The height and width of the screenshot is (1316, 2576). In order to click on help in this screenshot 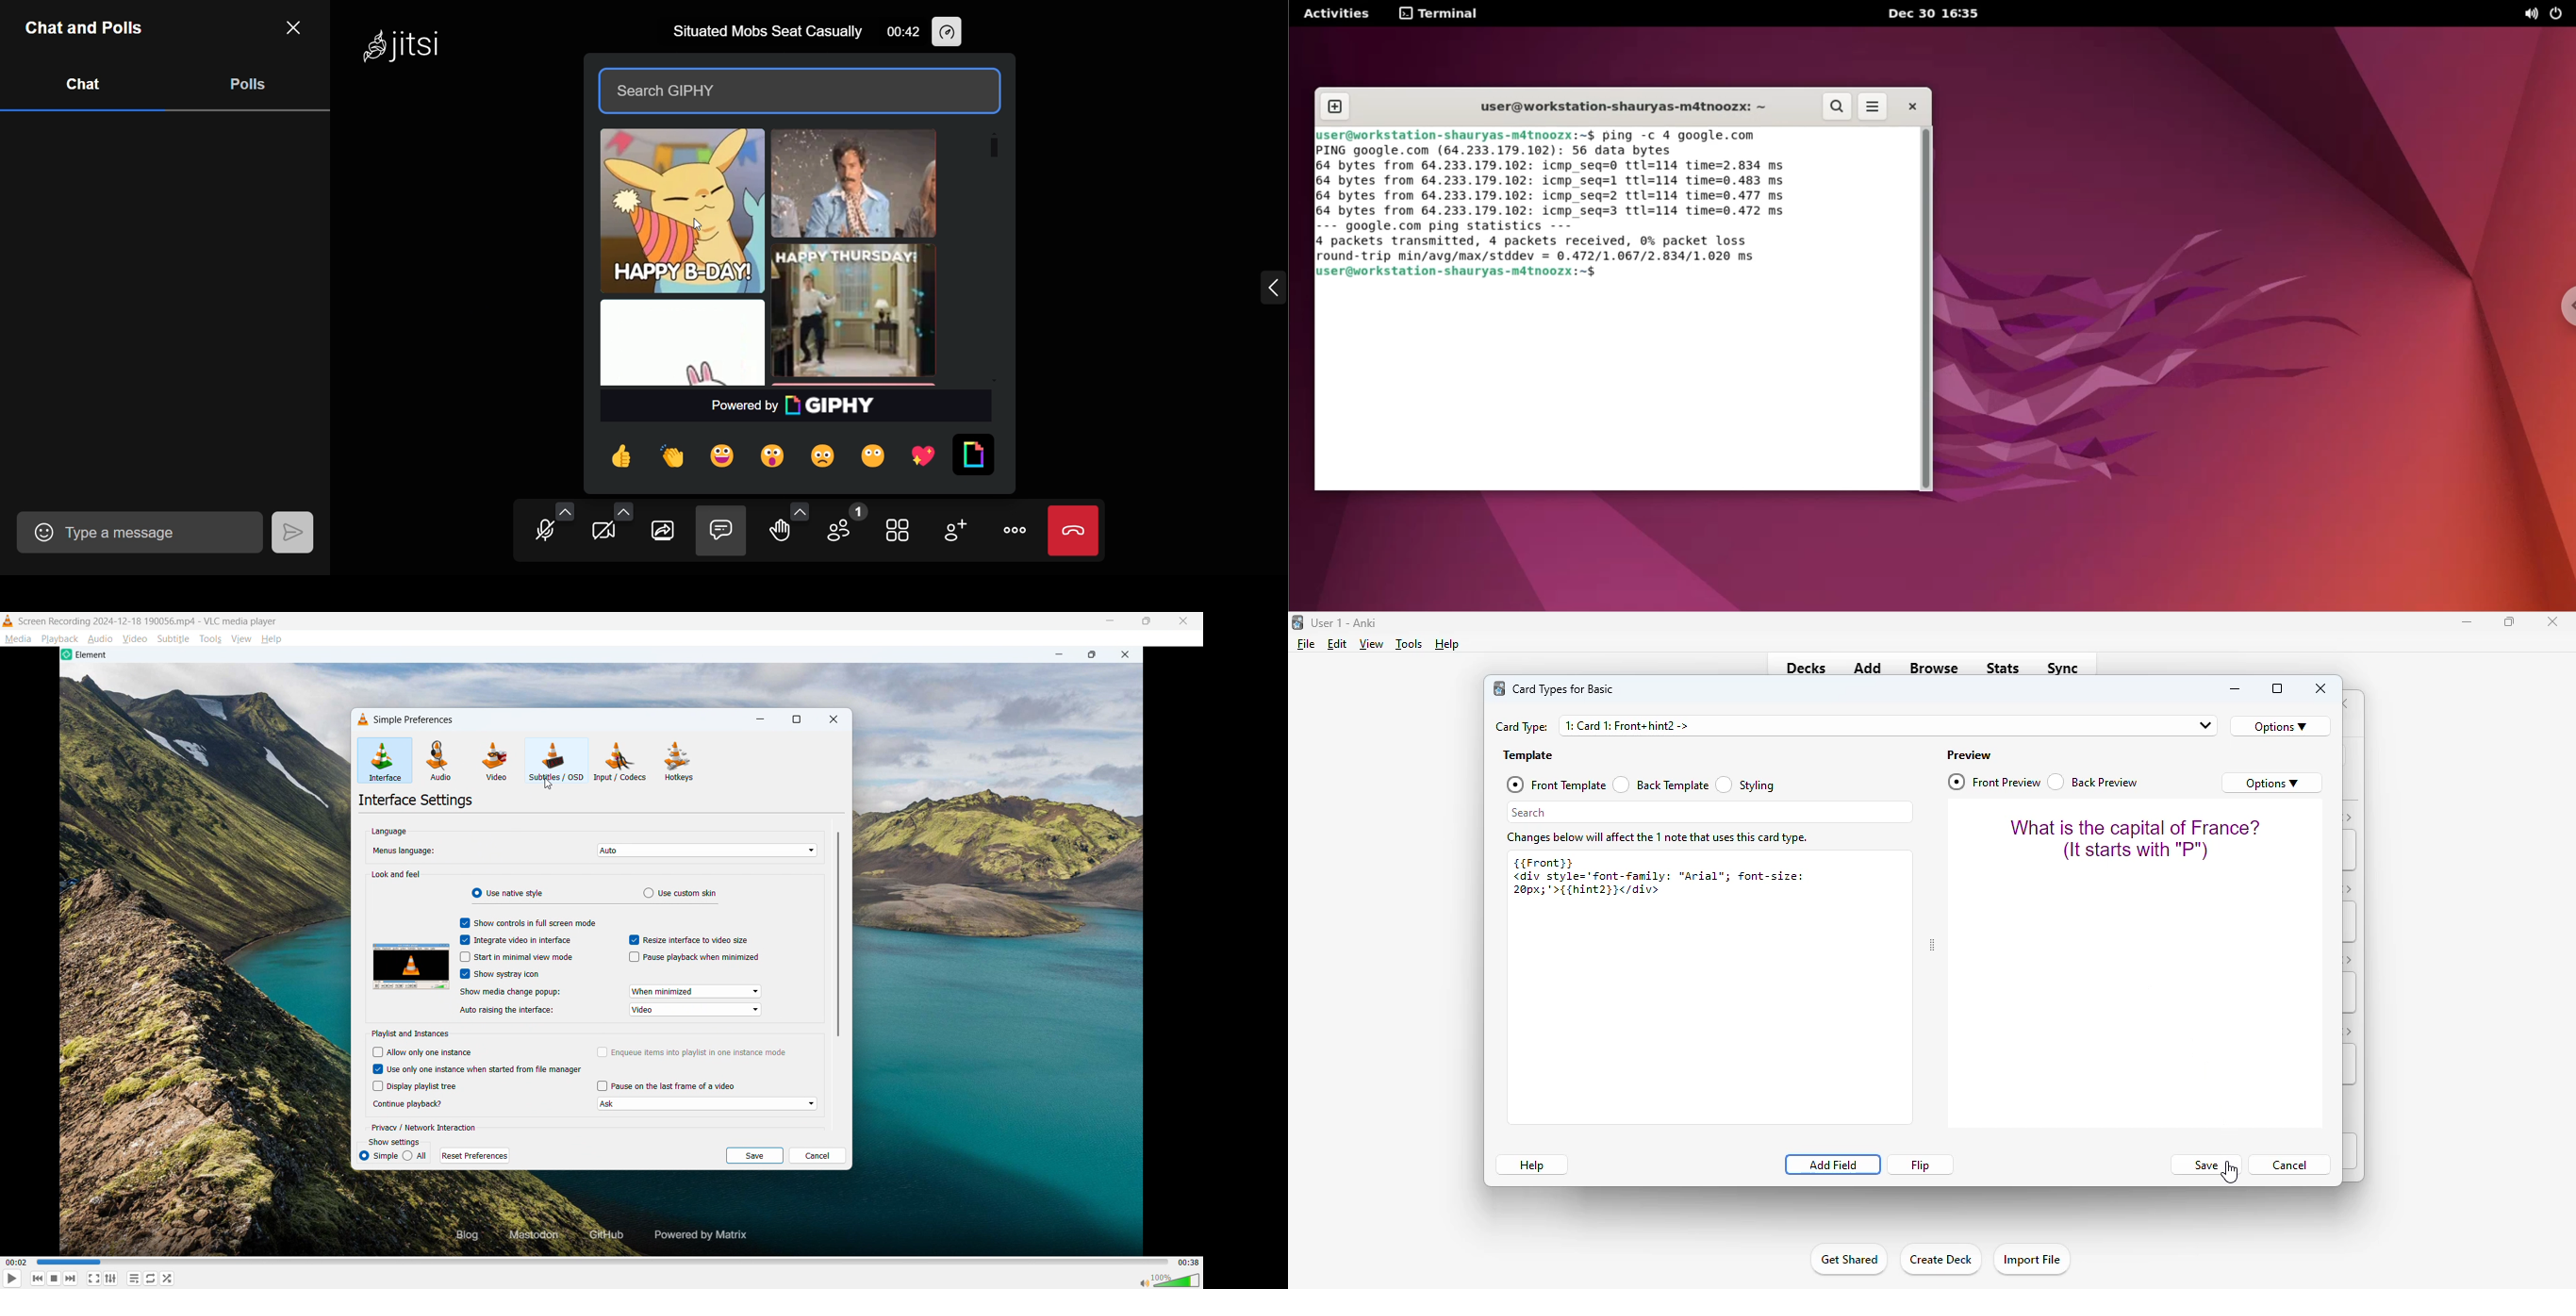, I will do `click(1531, 1165)`.